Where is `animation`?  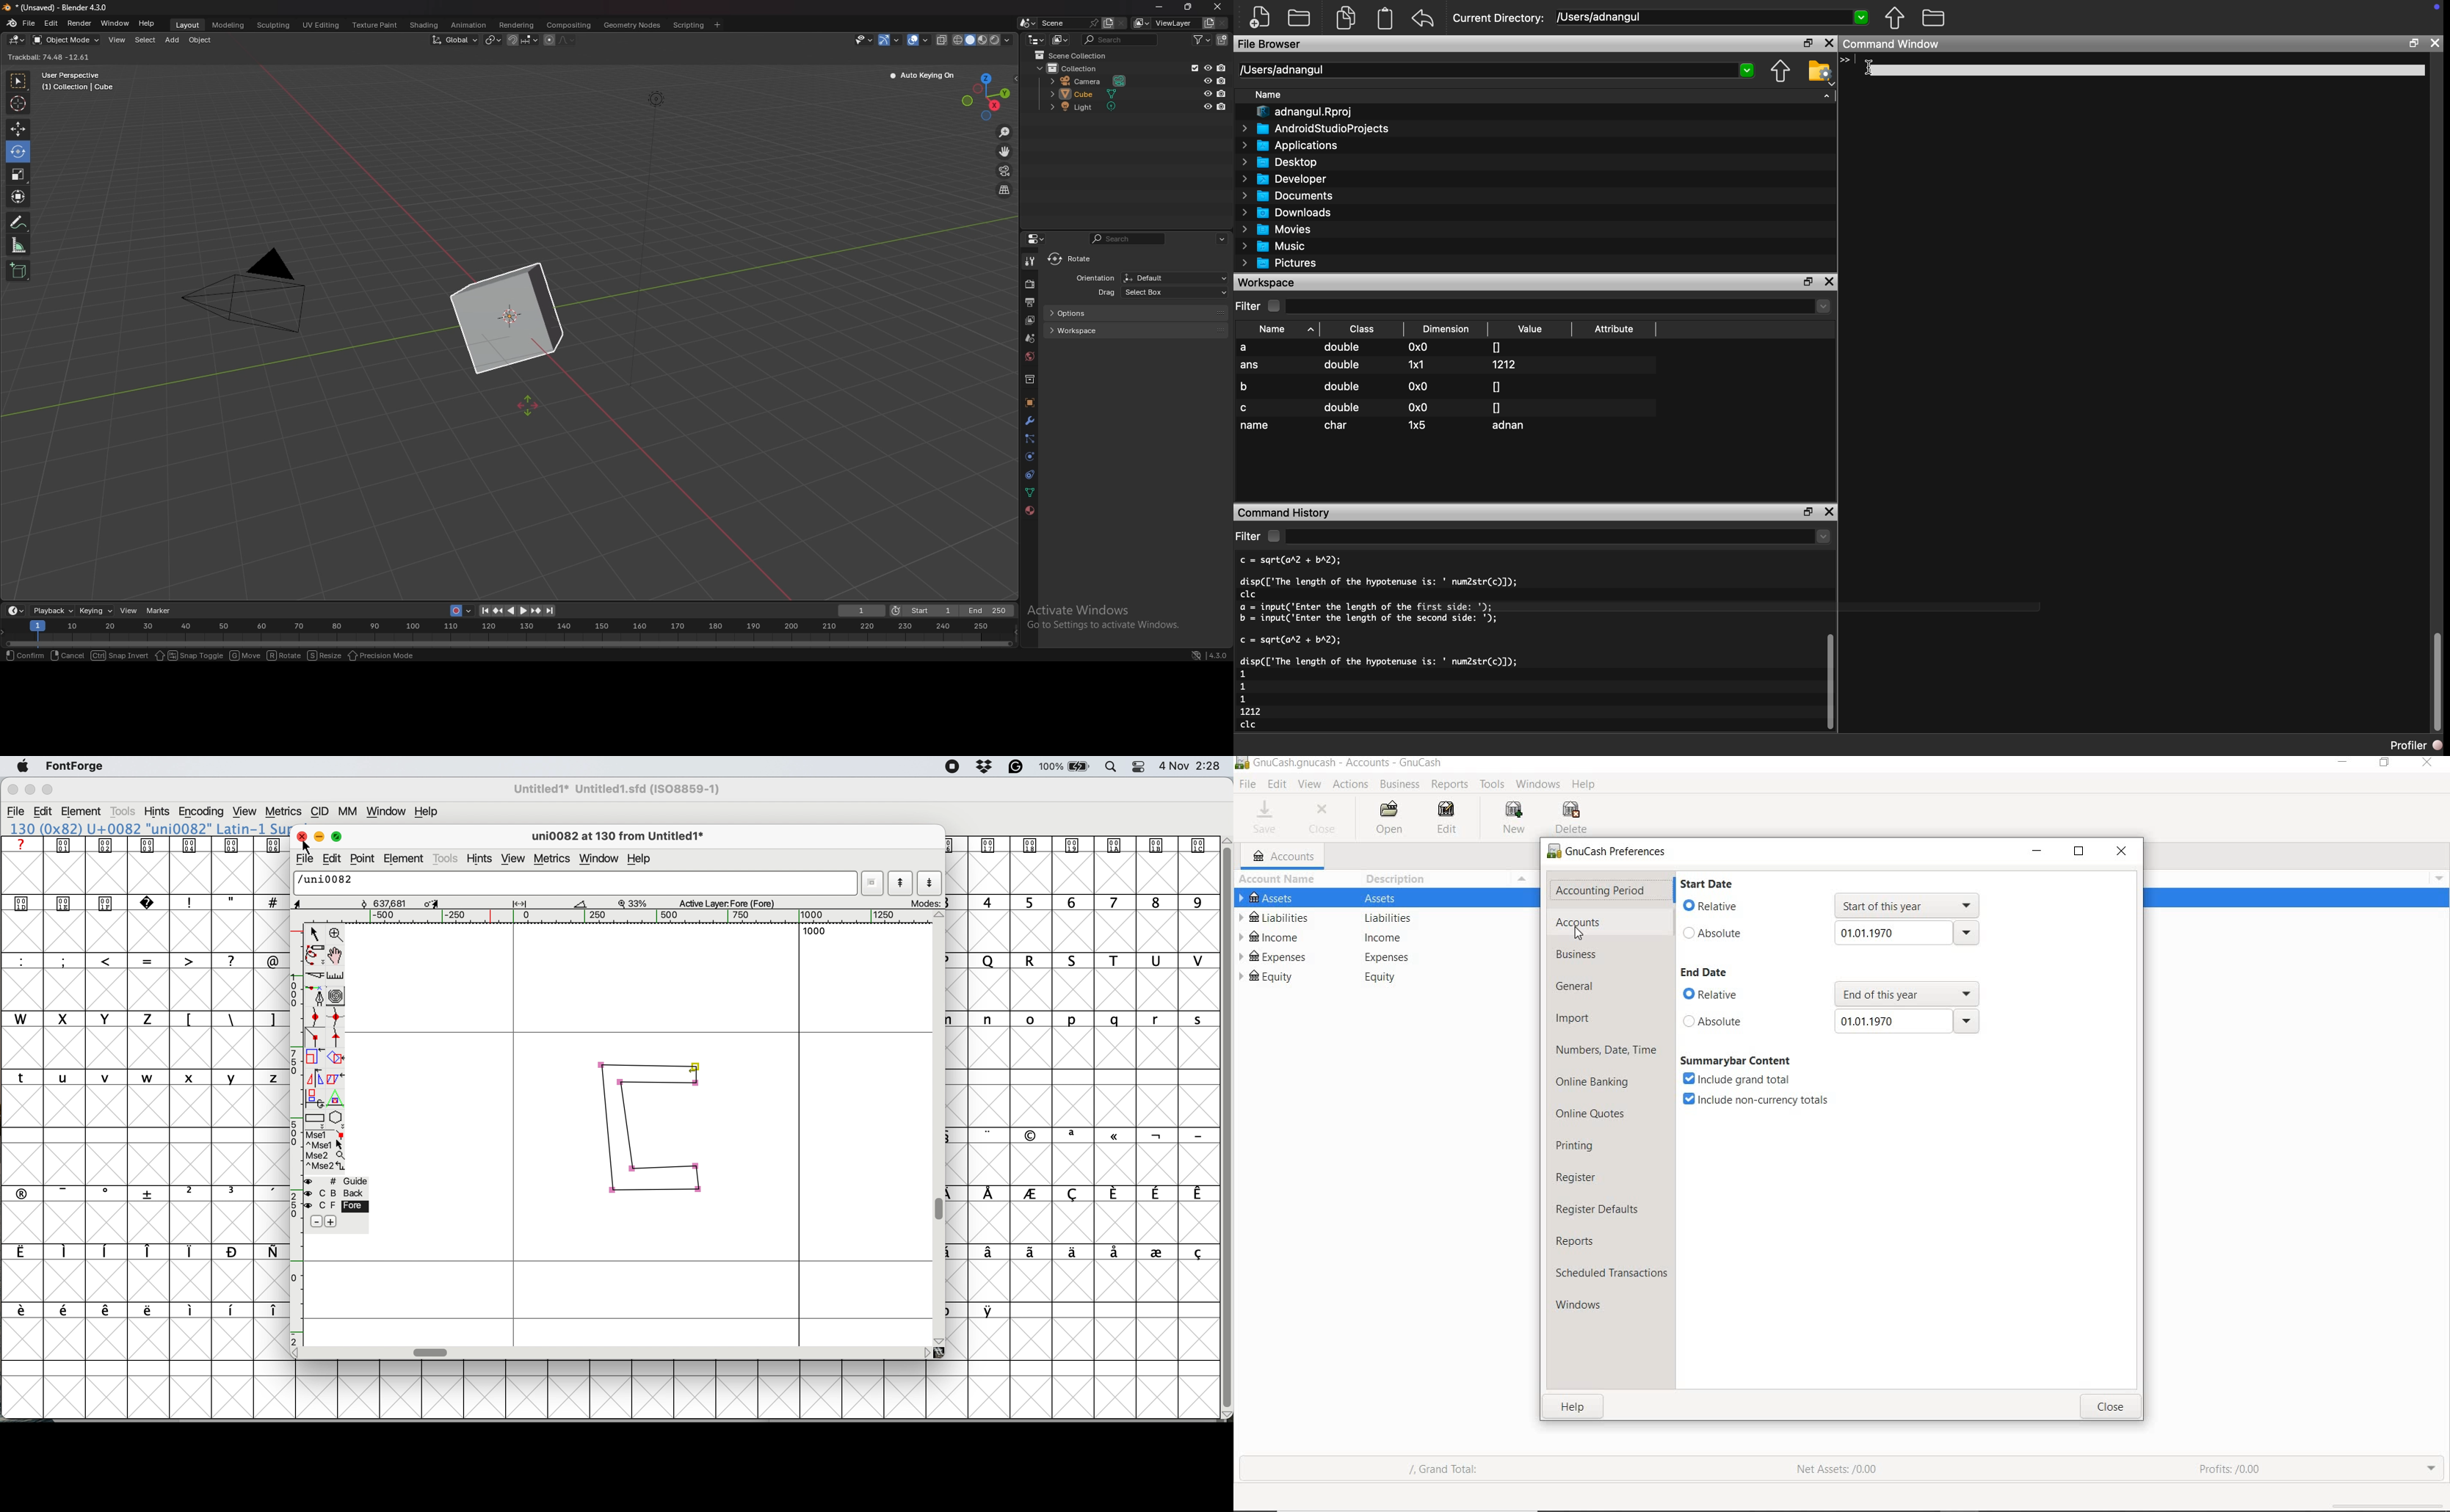 animation is located at coordinates (469, 25).